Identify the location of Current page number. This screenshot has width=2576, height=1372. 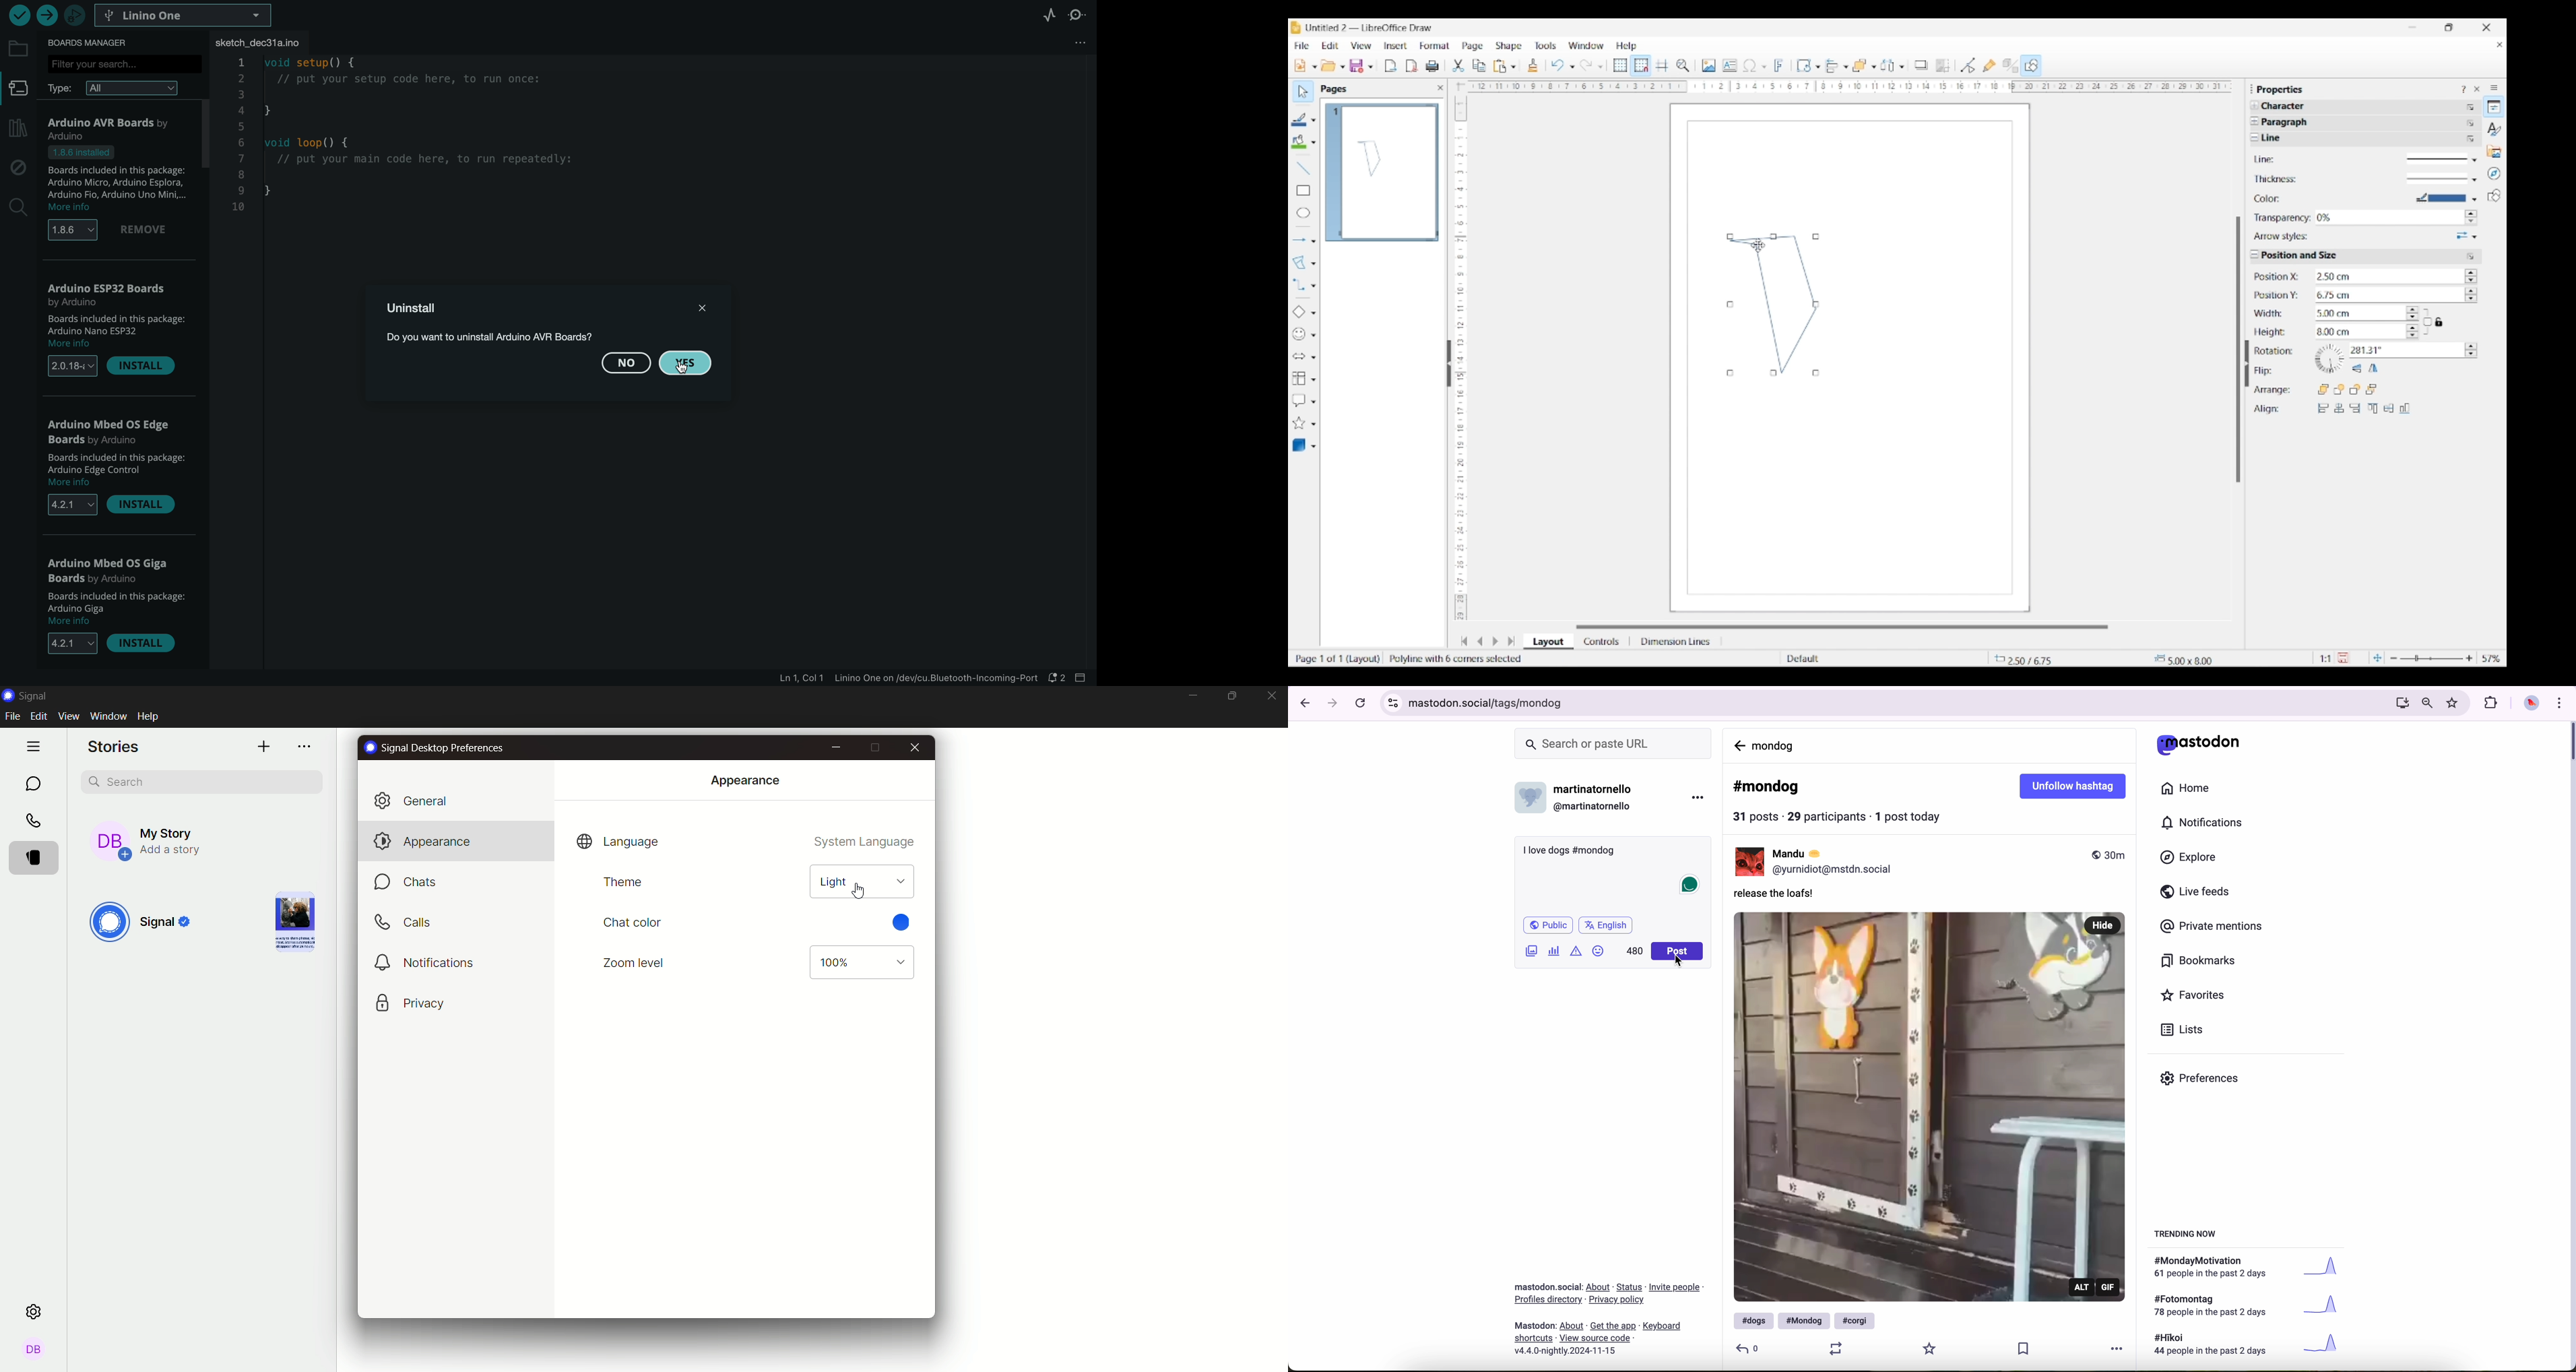
(1335, 112).